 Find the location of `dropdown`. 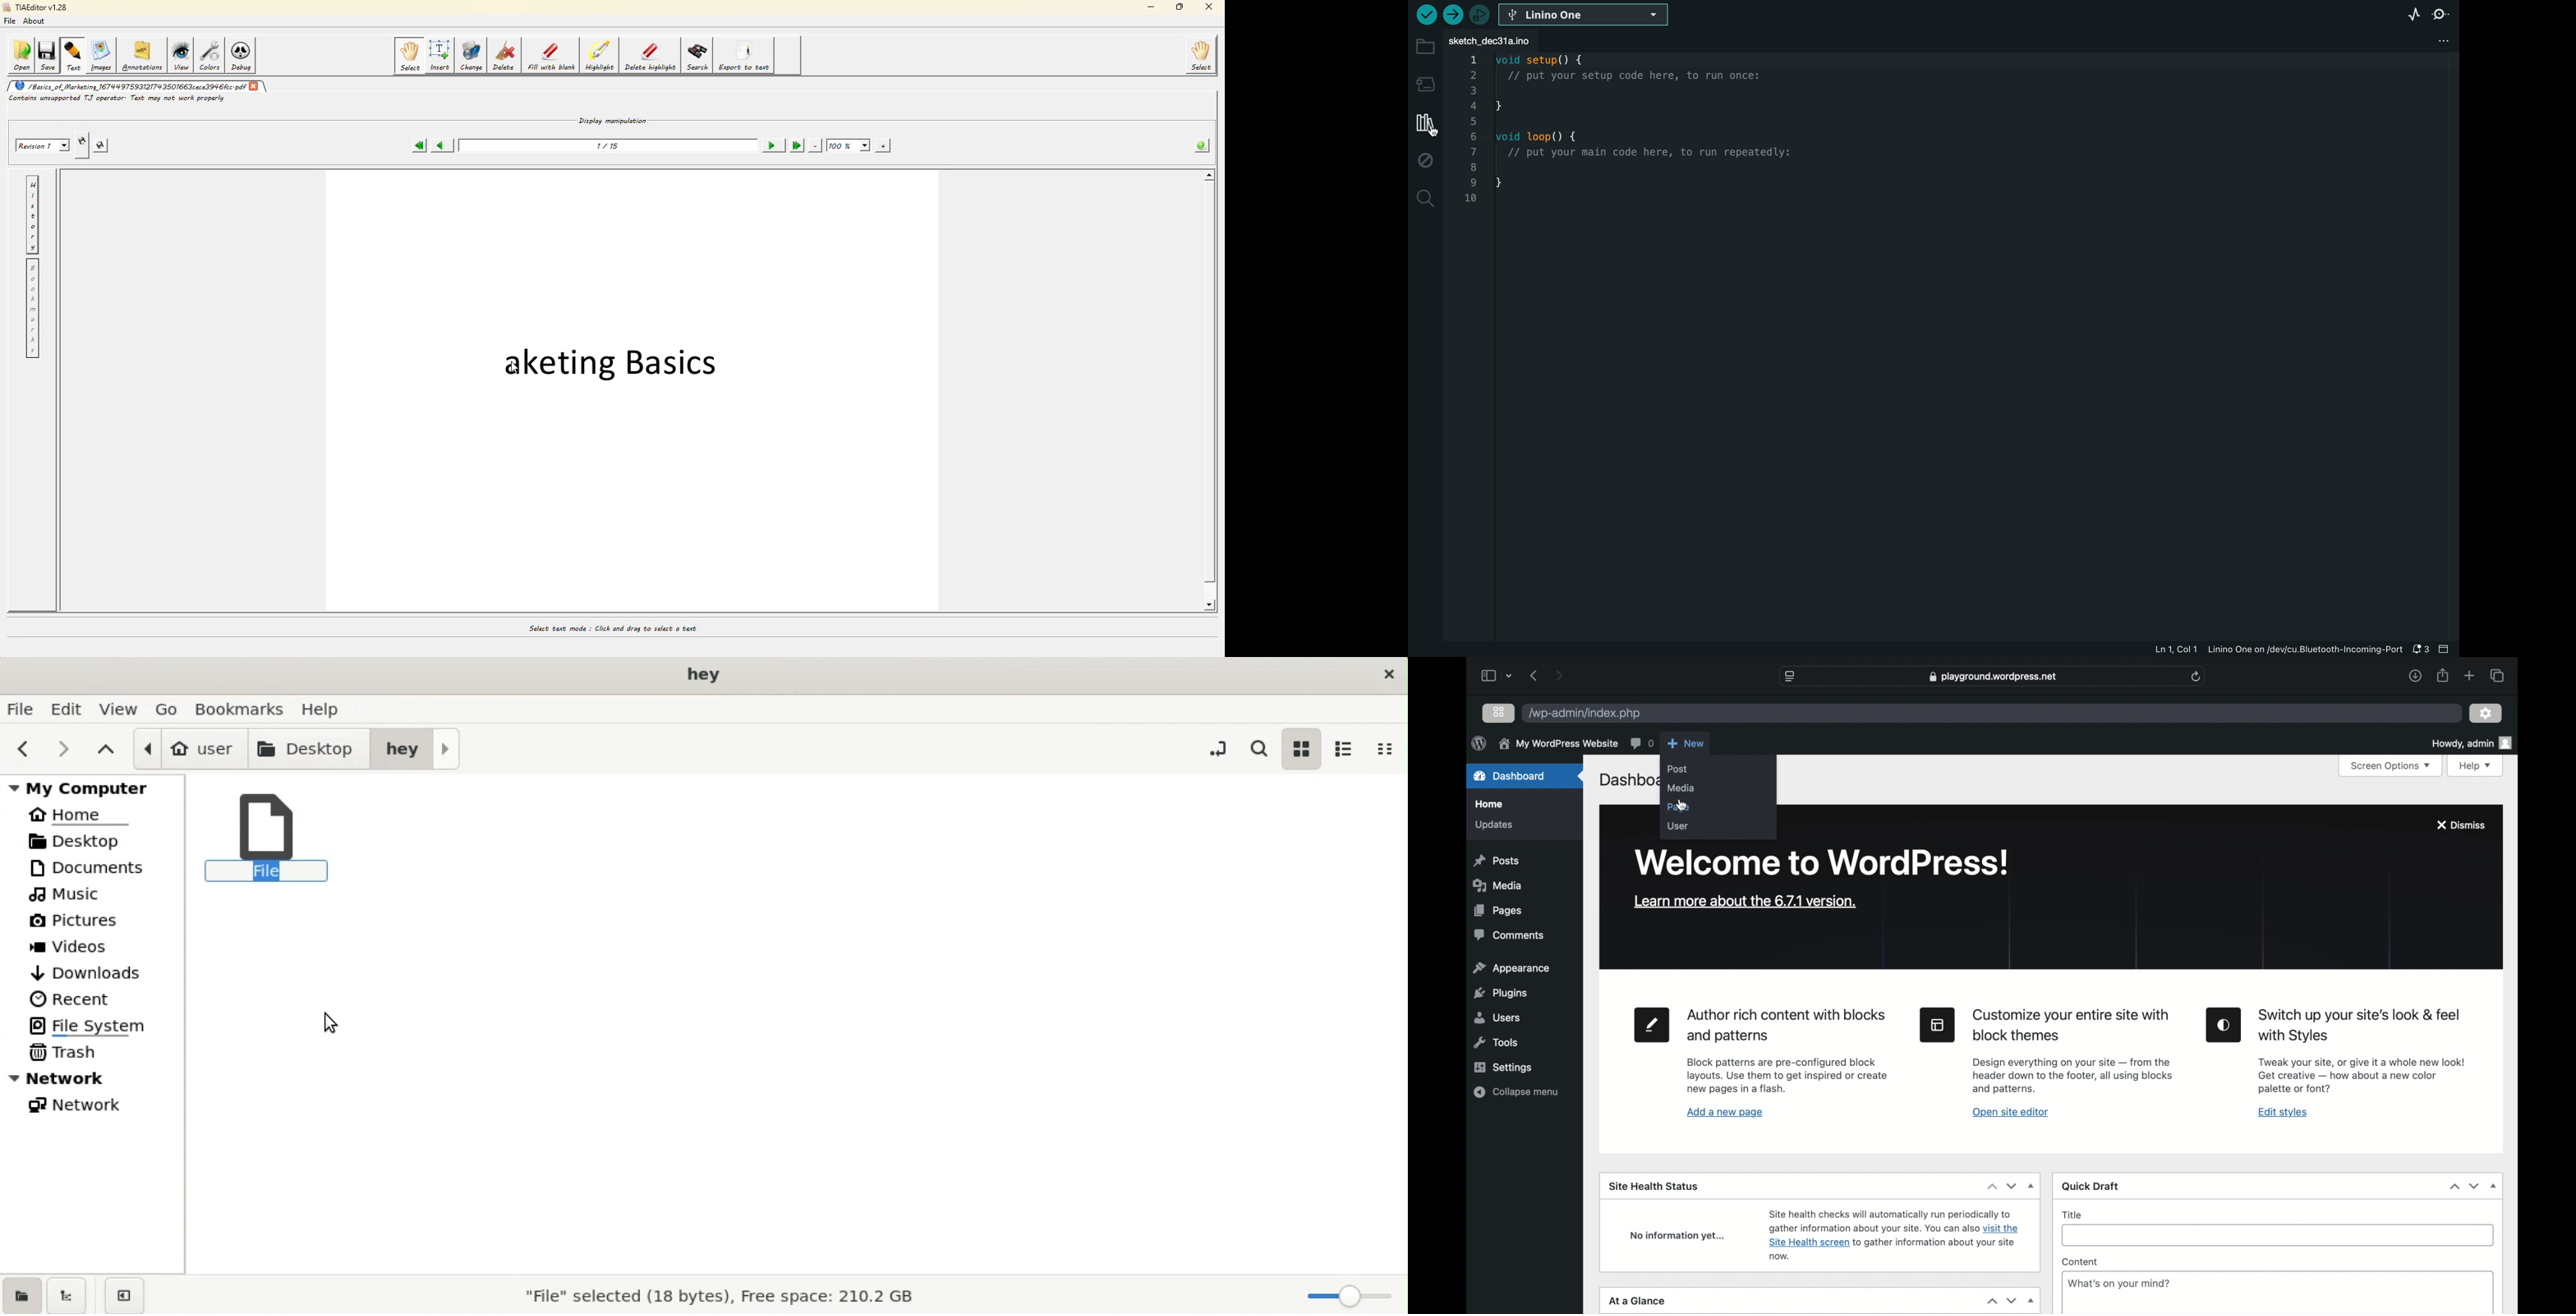

dropdown is located at coordinates (2032, 1186).